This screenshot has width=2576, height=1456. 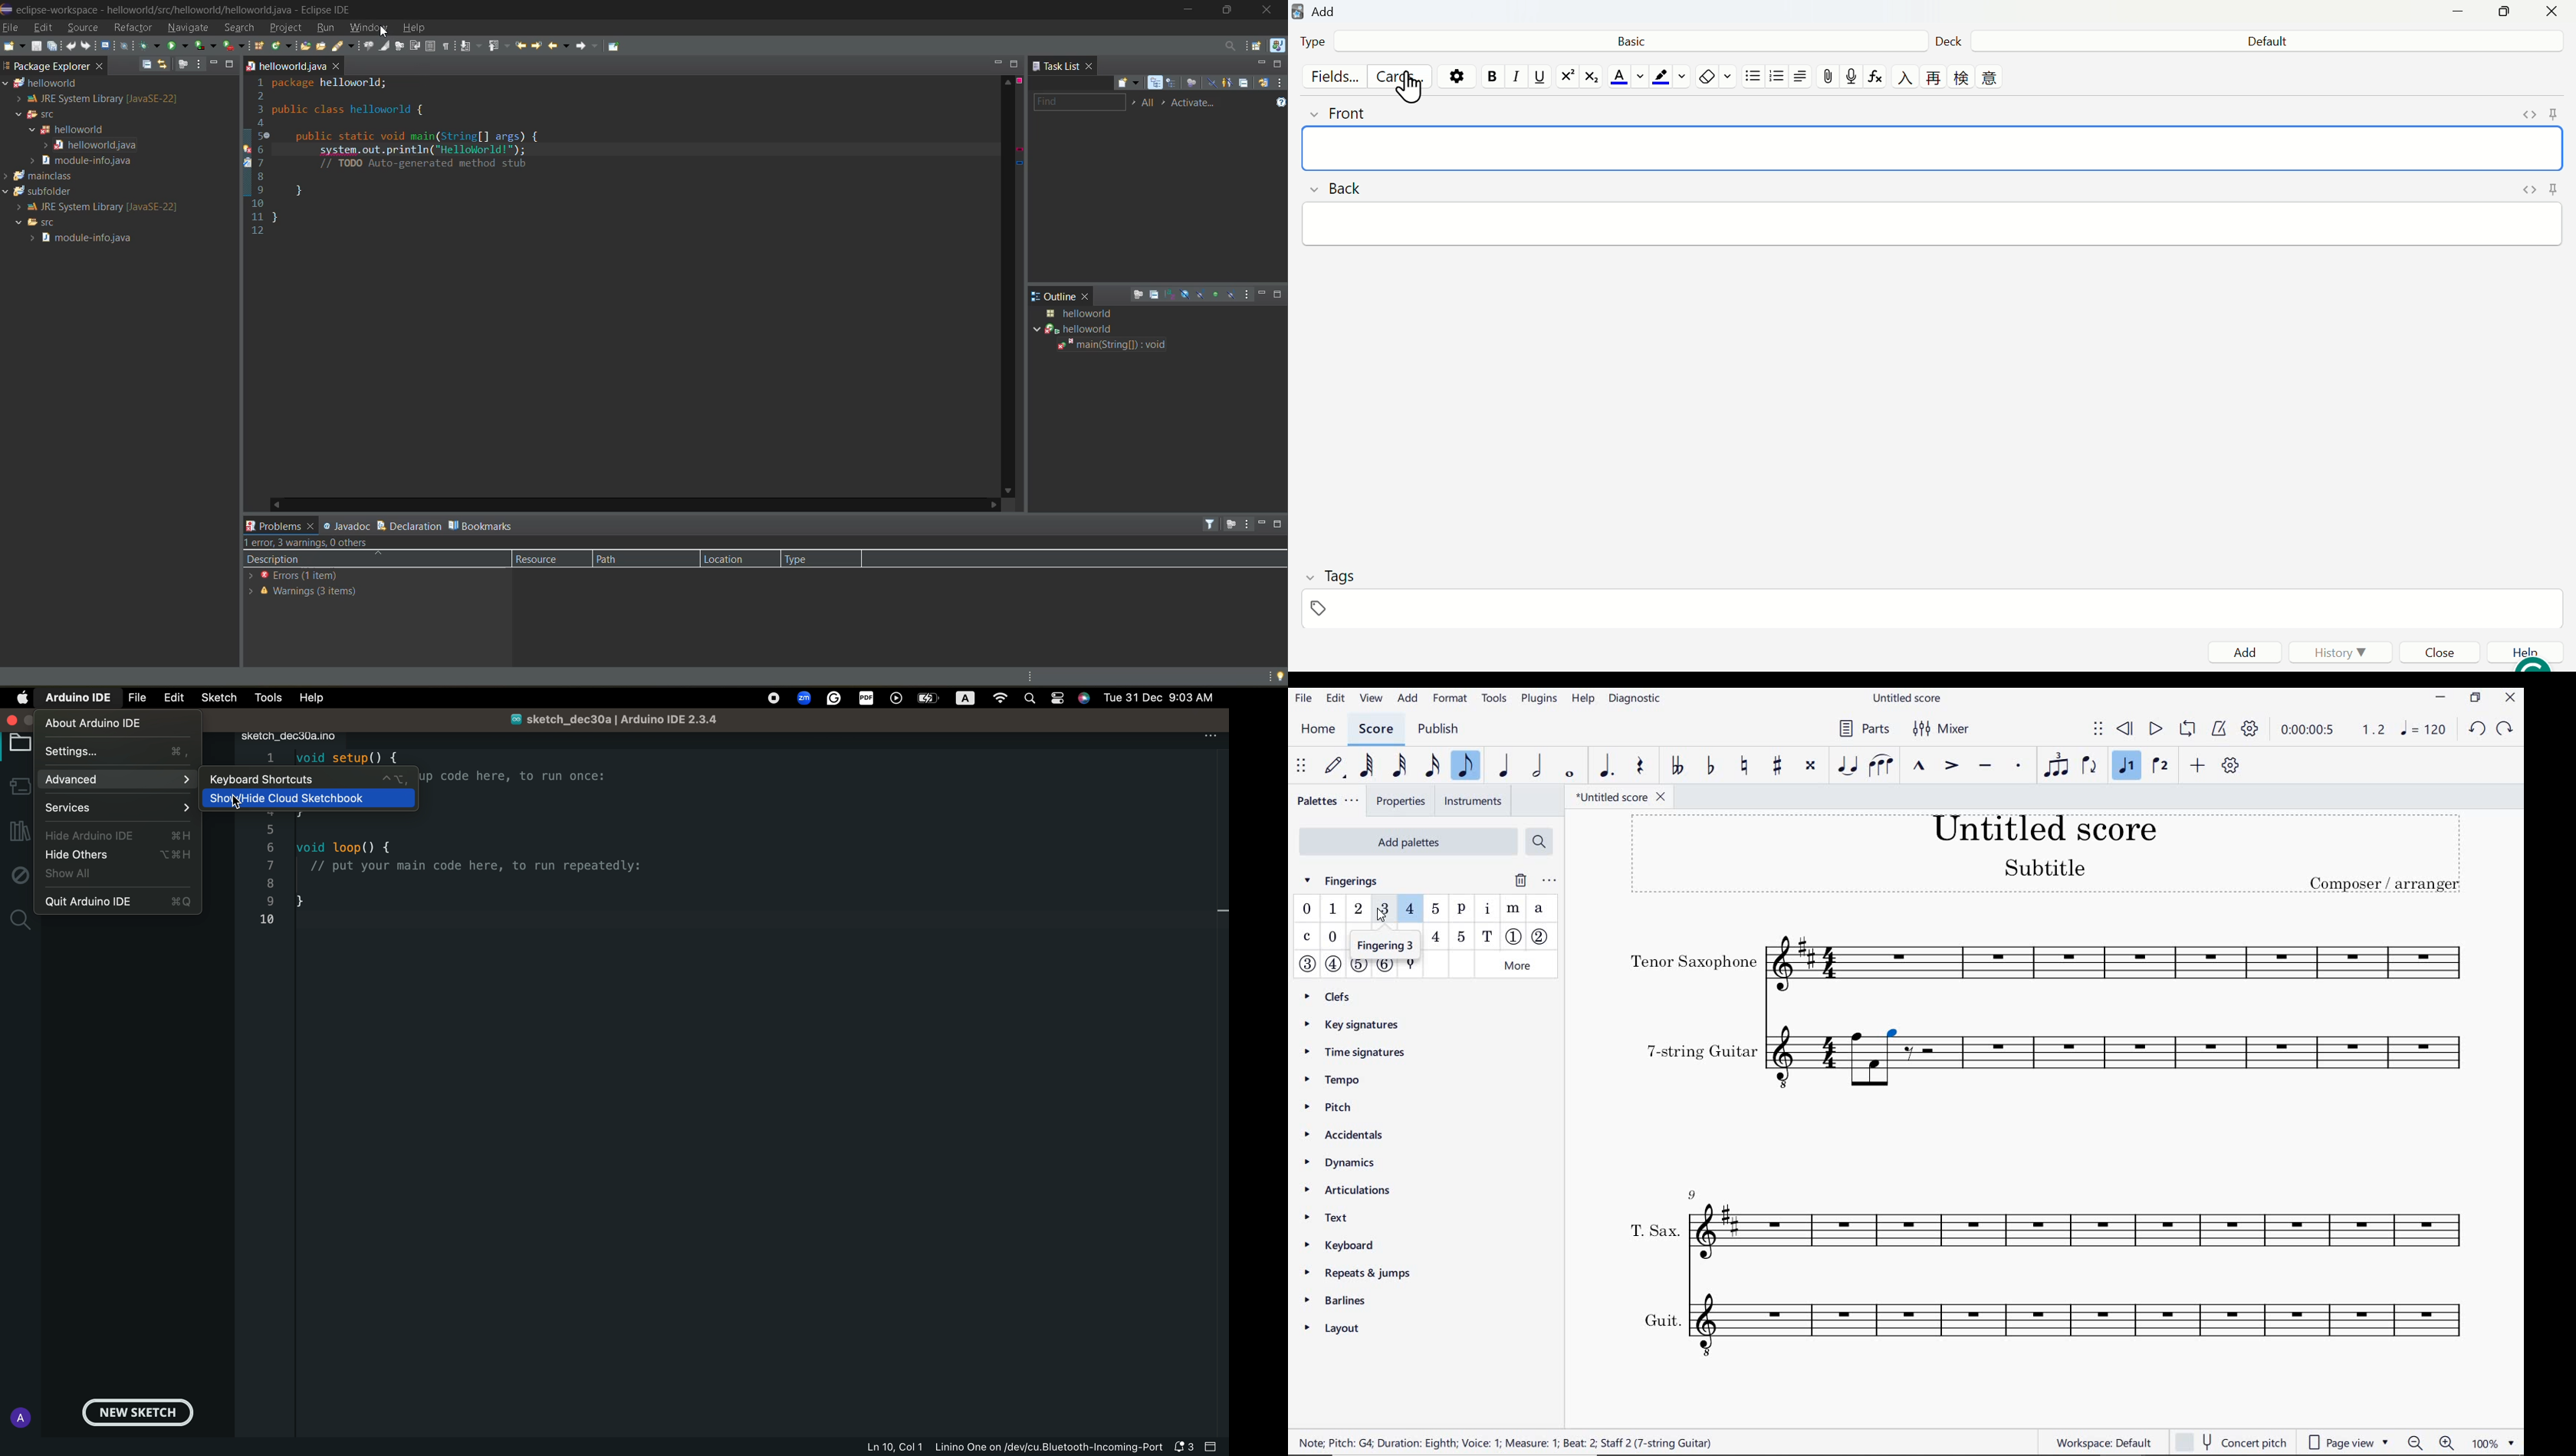 What do you see at coordinates (1752, 77) in the screenshot?
I see `` at bounding box center [1752, 77].